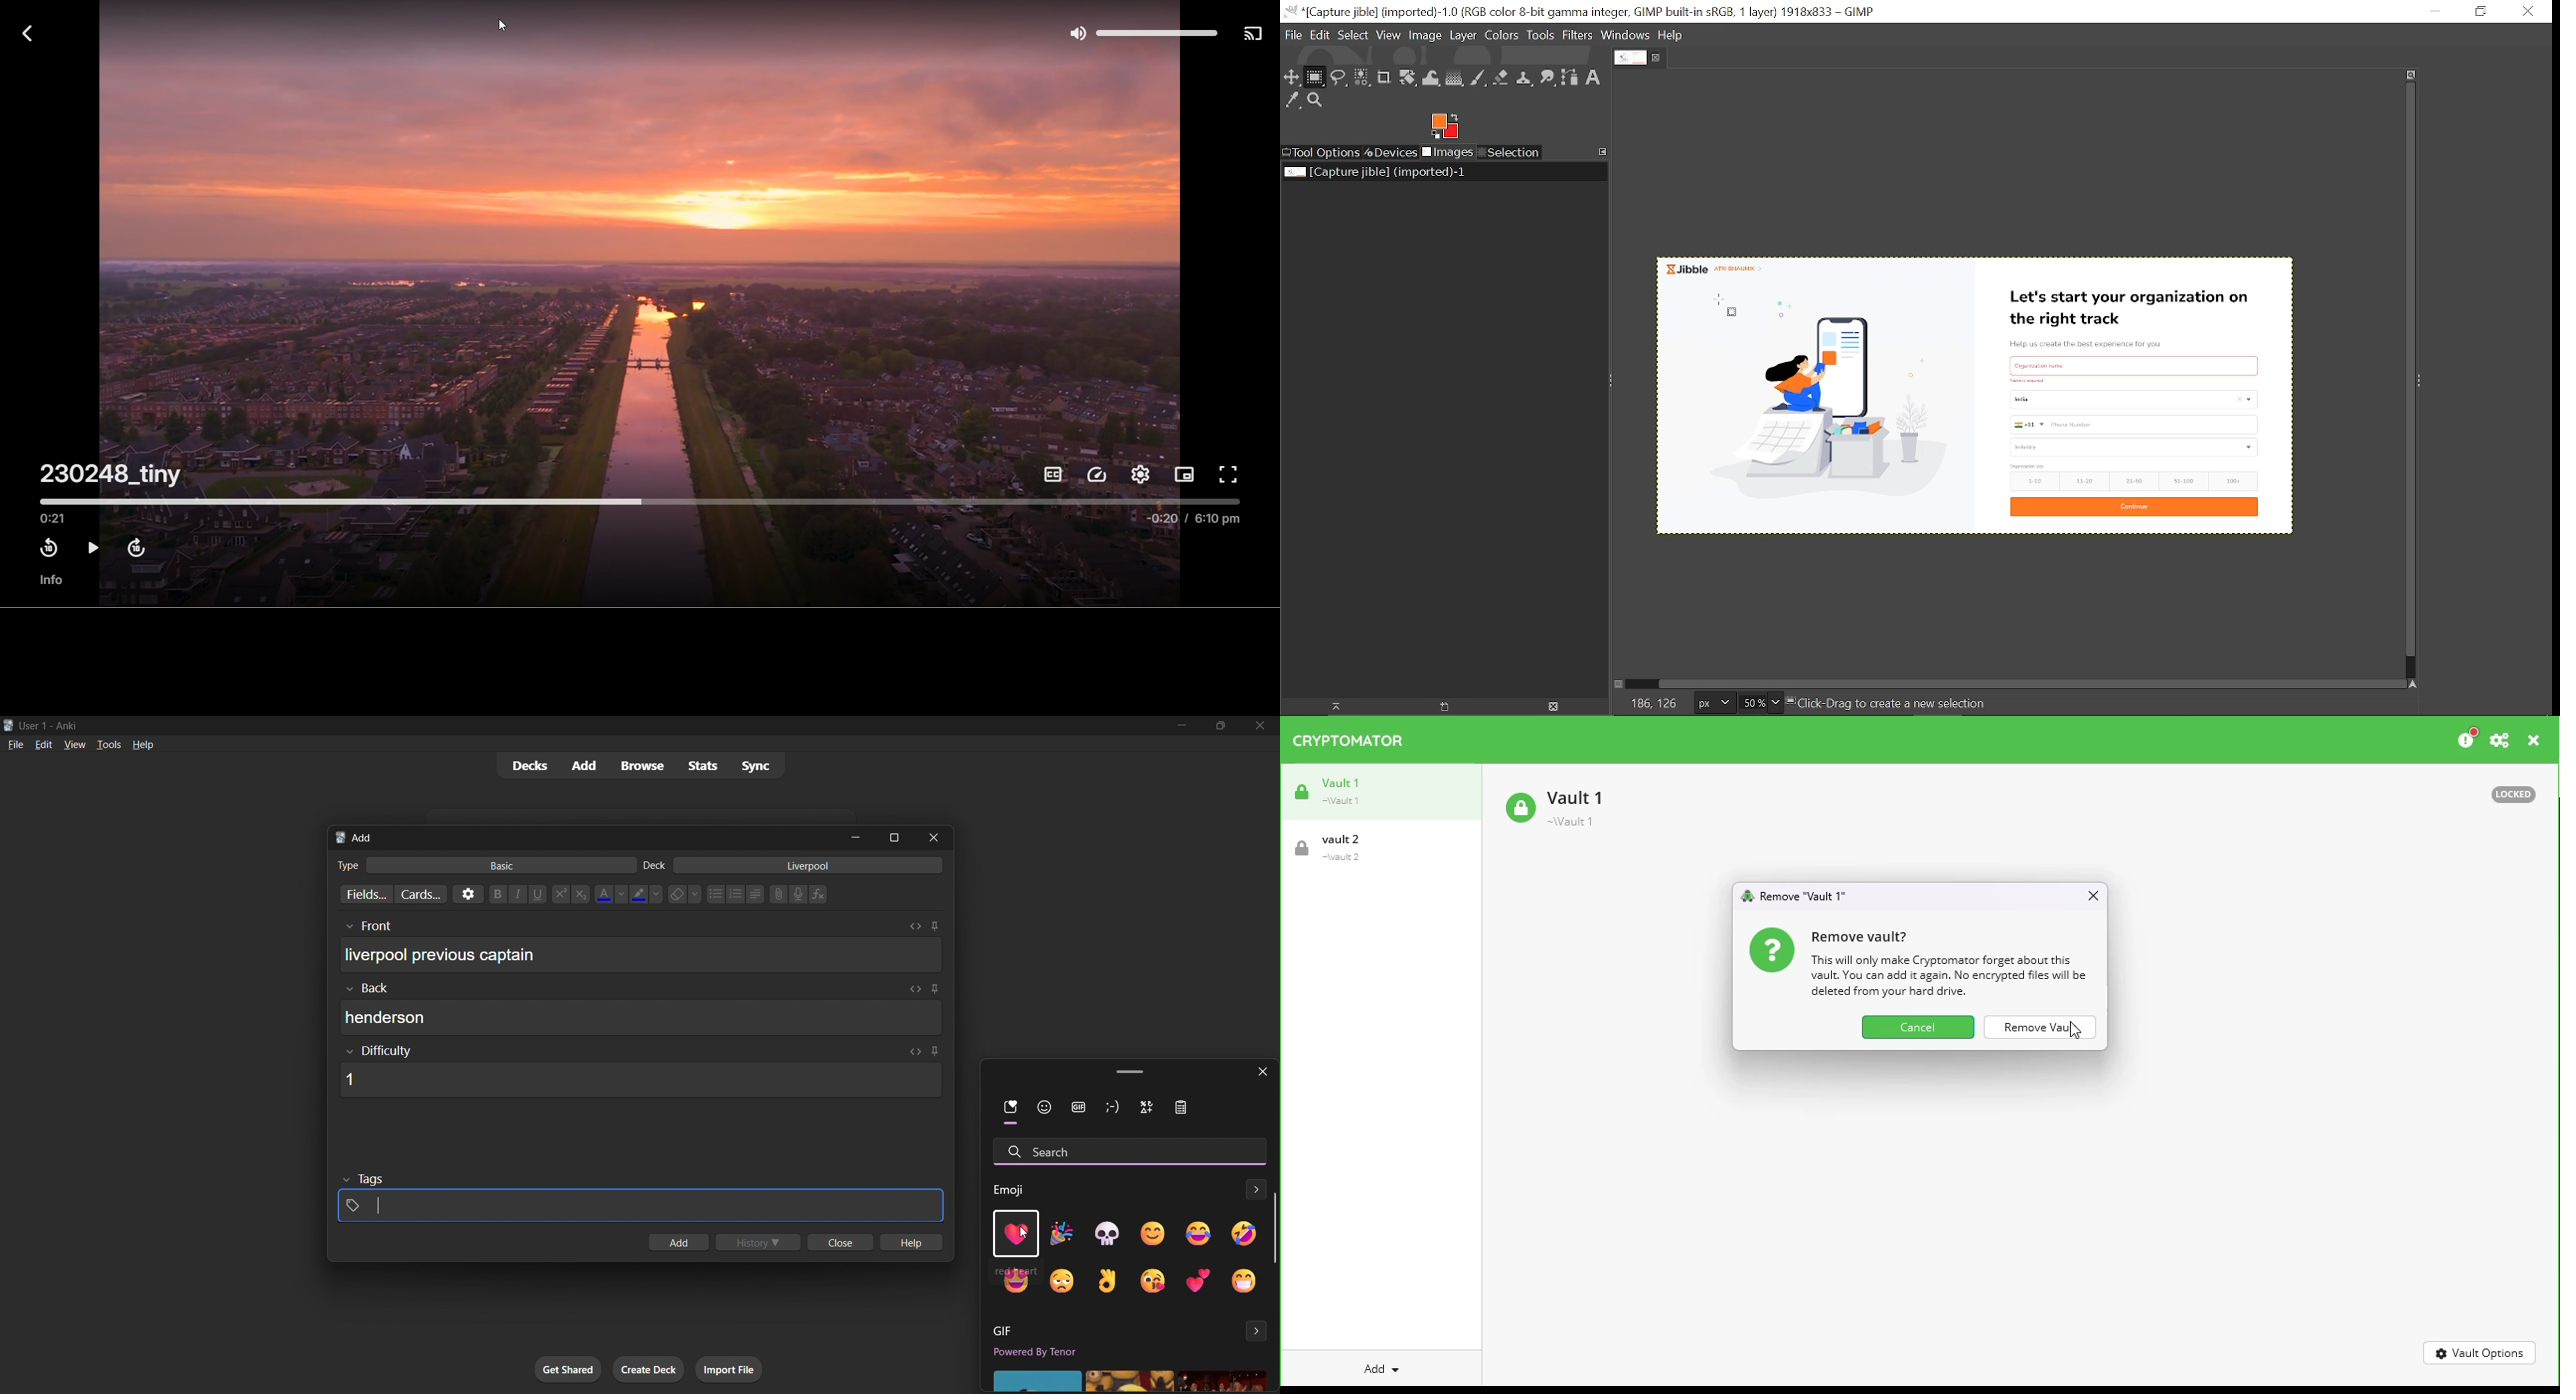 Image resolution: width=2576 pixels, height=1400 pixels. I want to click on recent emoji filter, so click(1001, 1114).